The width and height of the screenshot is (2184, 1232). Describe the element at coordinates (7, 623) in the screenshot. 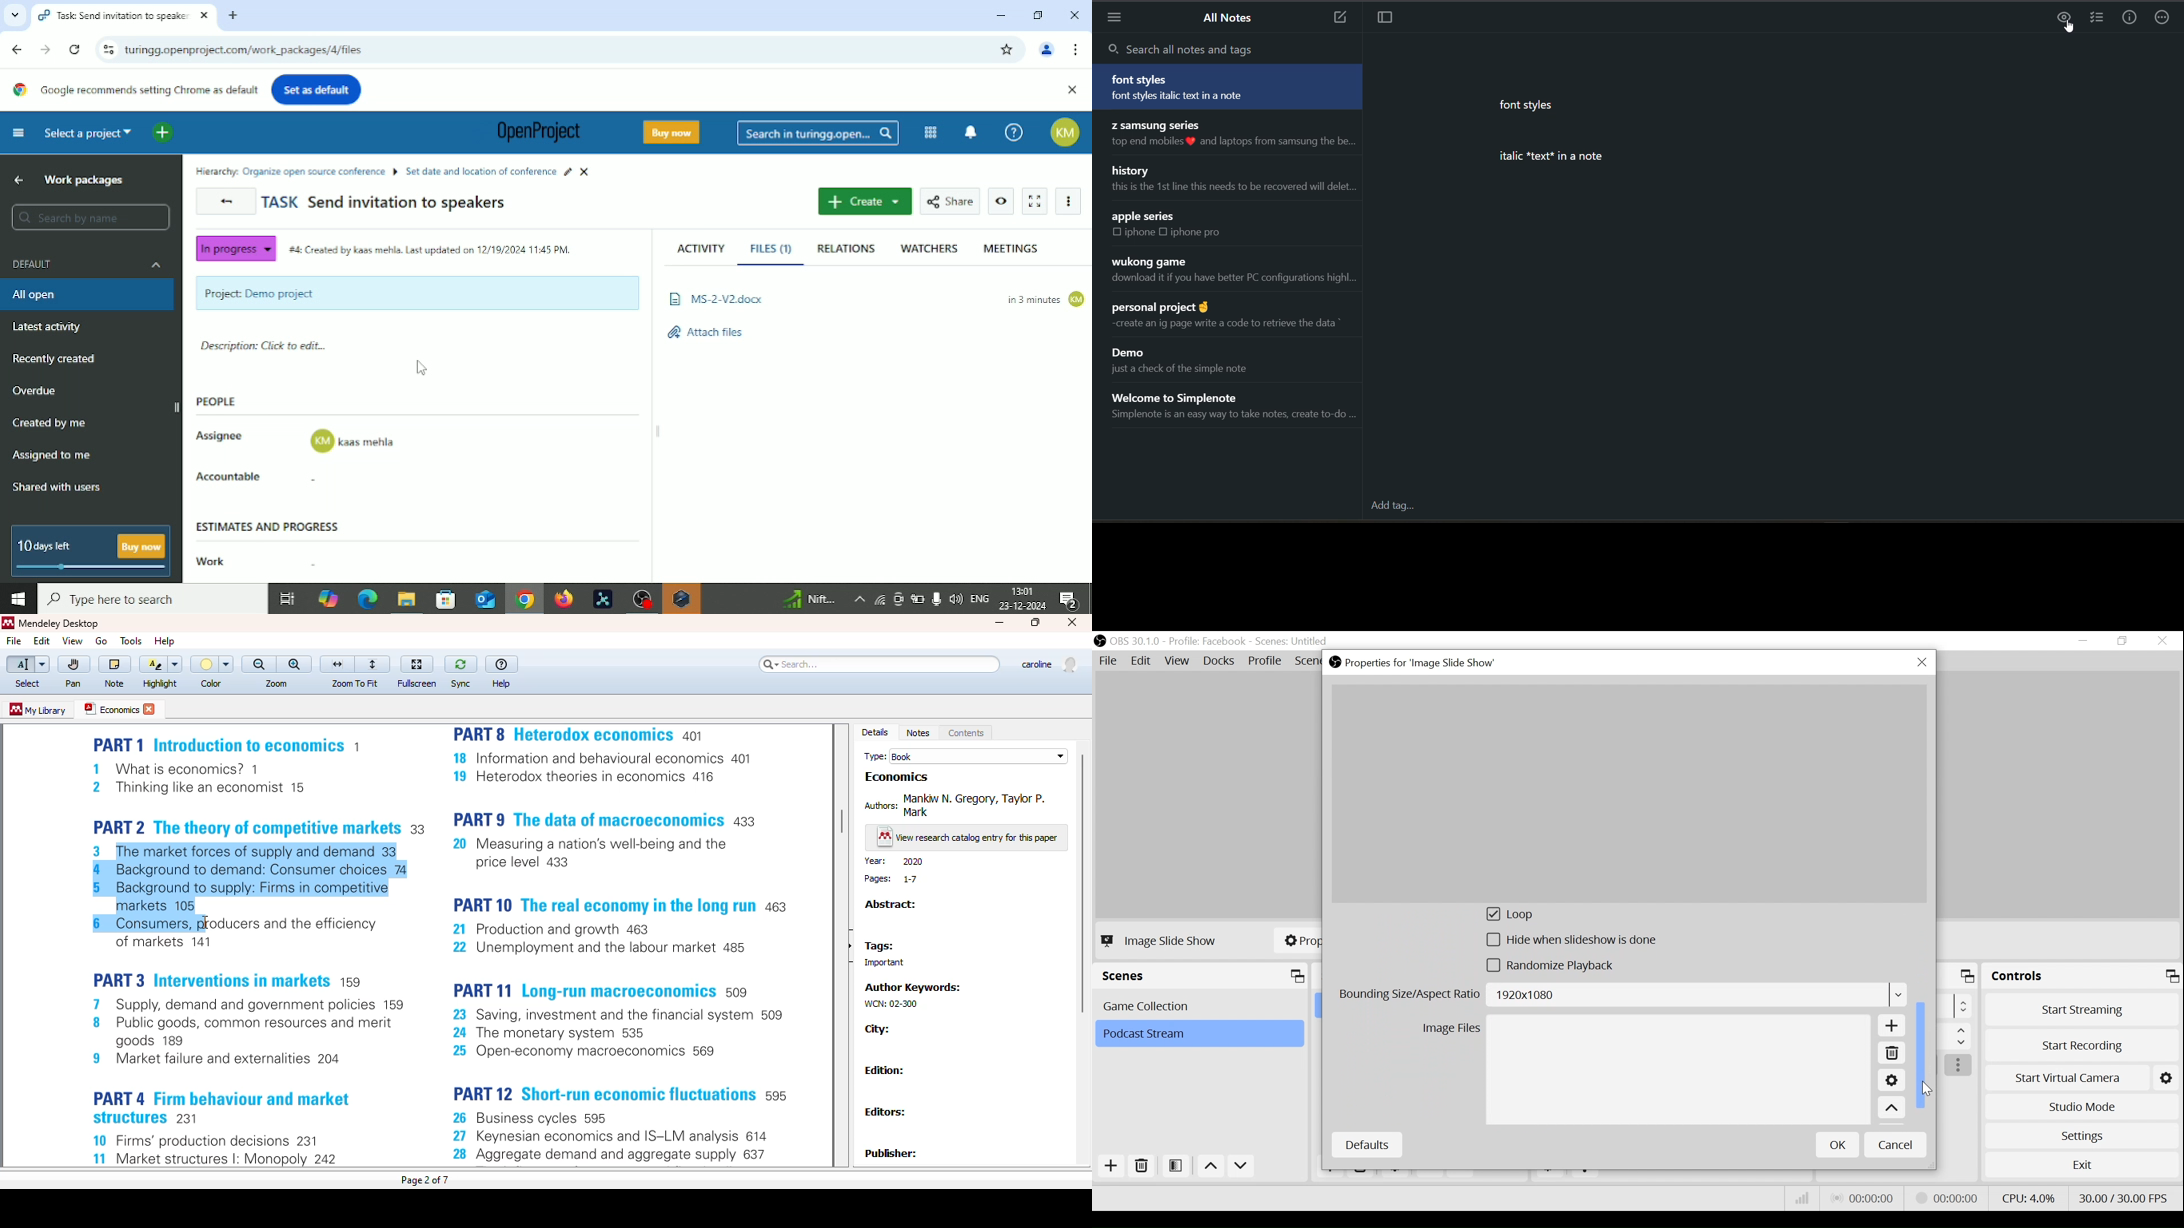

I see `logo` at that location.